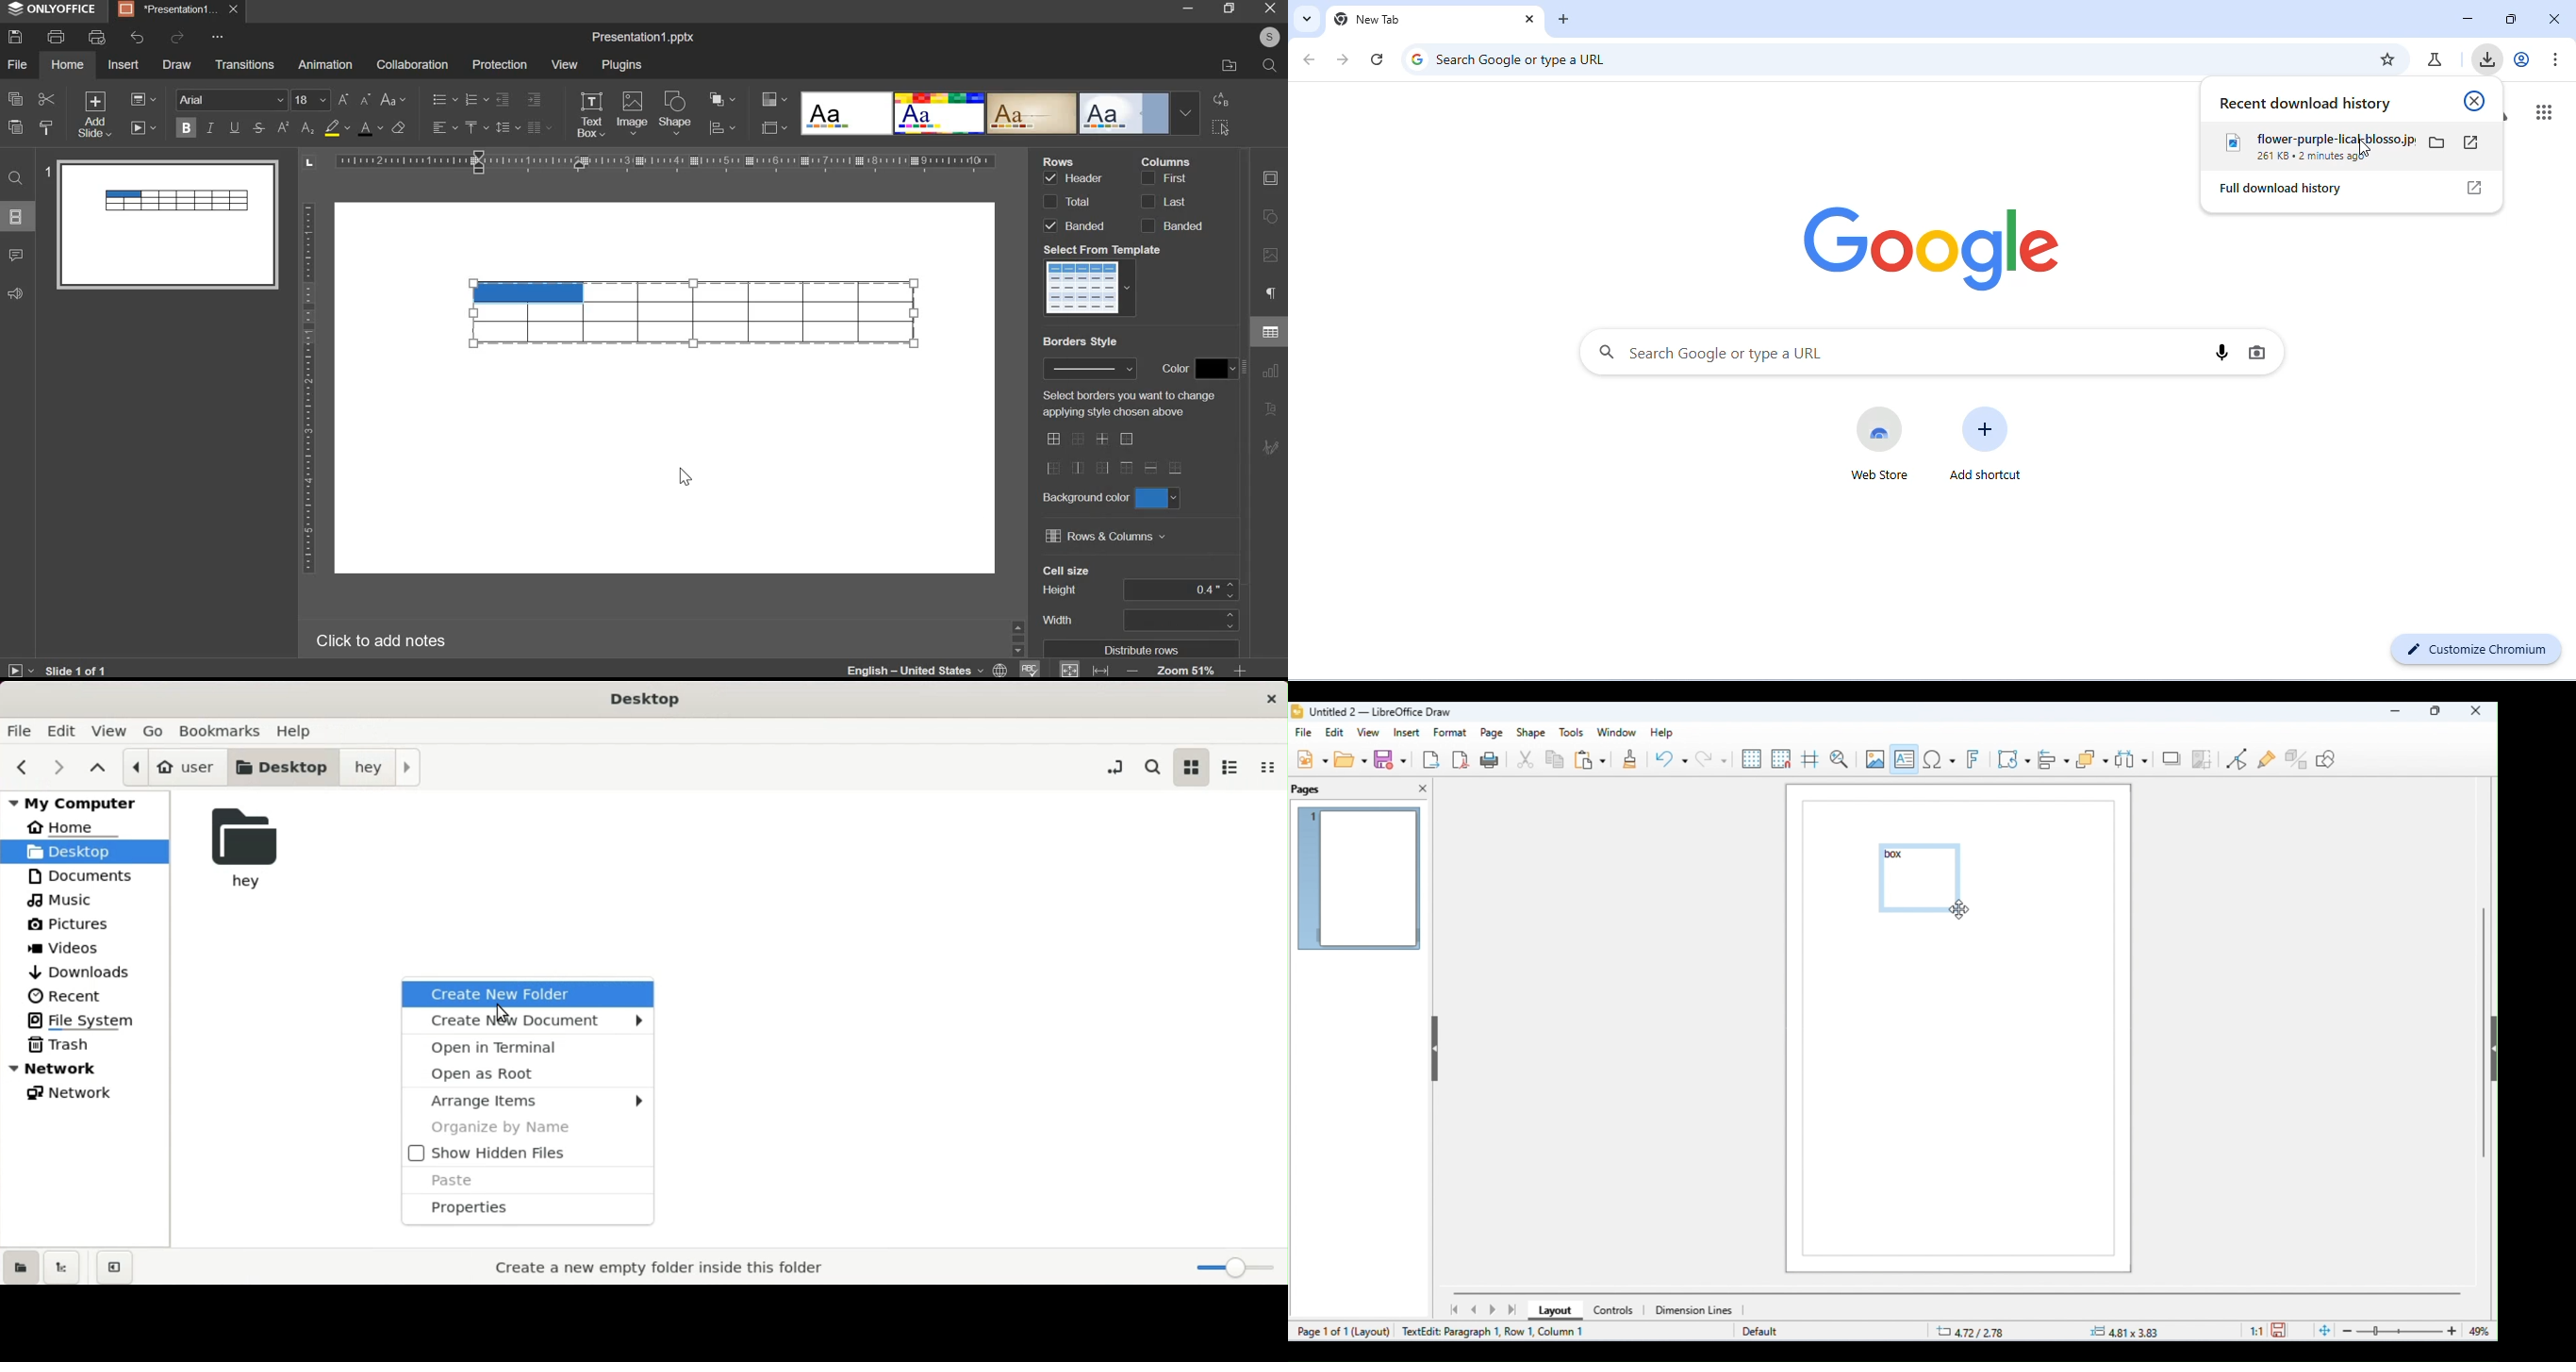 This screenshot has width=2576, height=1372. What do you see at coordinates (177, 37) in the screenshot?
I see `redo` at bounding box center [177, 37].